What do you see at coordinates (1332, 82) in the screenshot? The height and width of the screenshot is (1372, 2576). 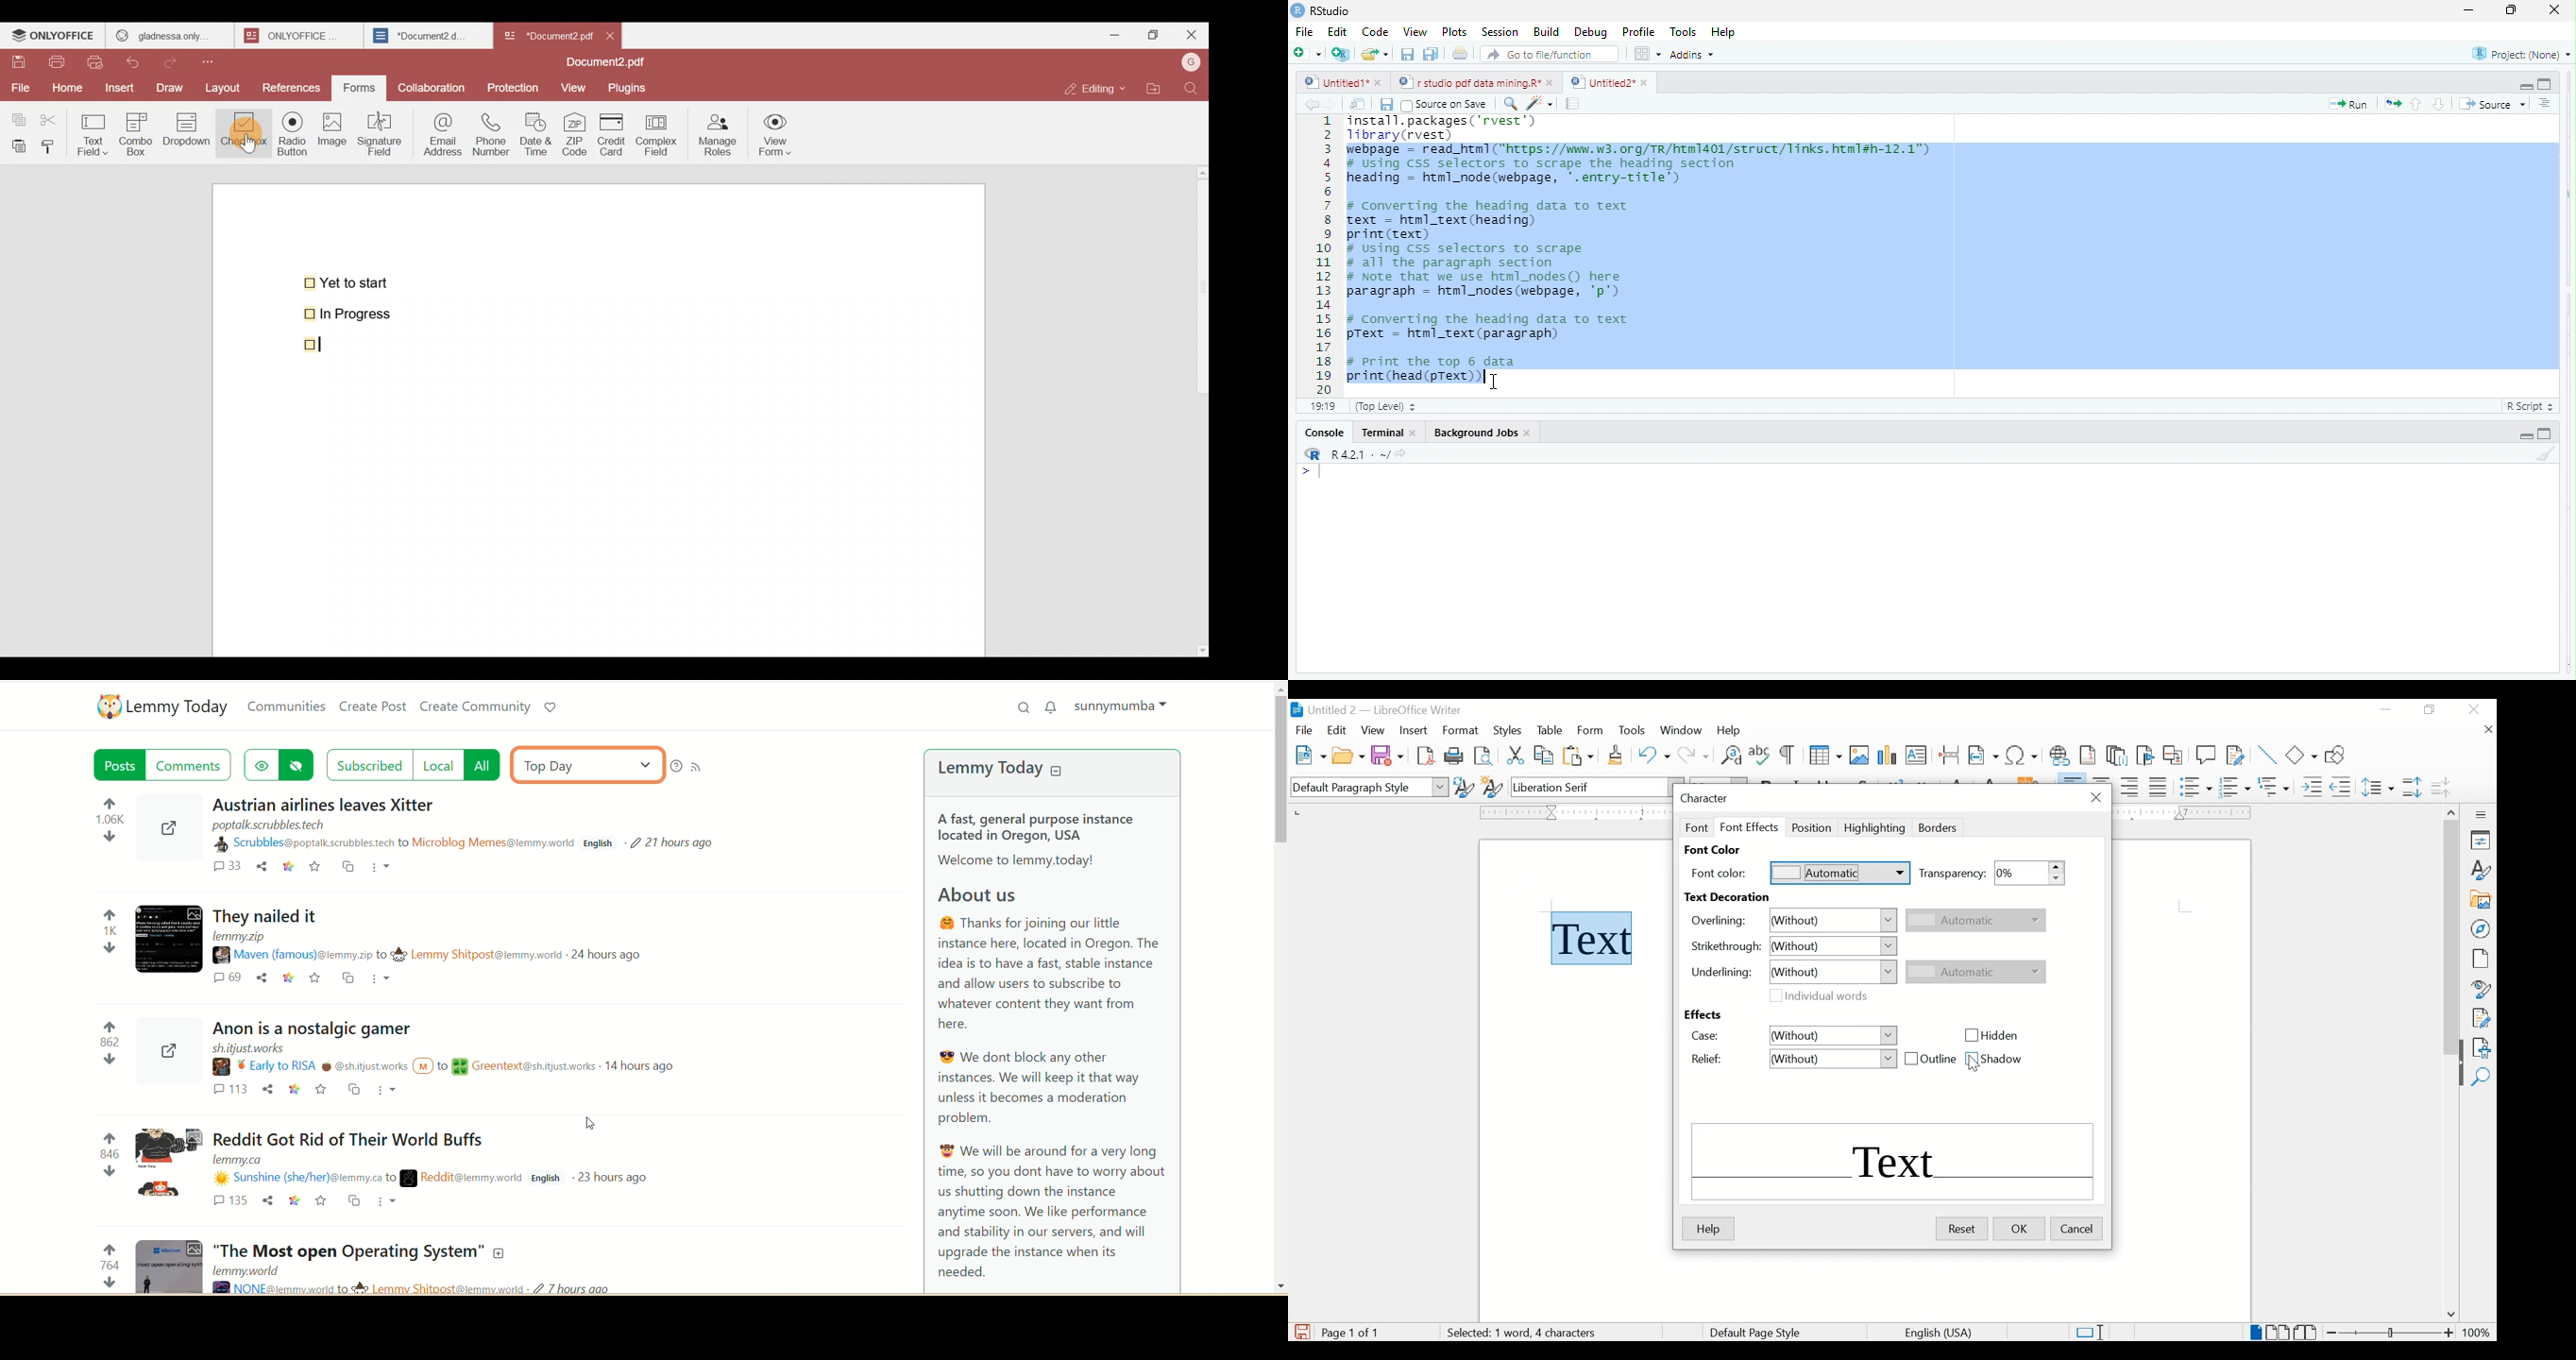 I see ` Untitied1"` at bounding box center [1332, 82].